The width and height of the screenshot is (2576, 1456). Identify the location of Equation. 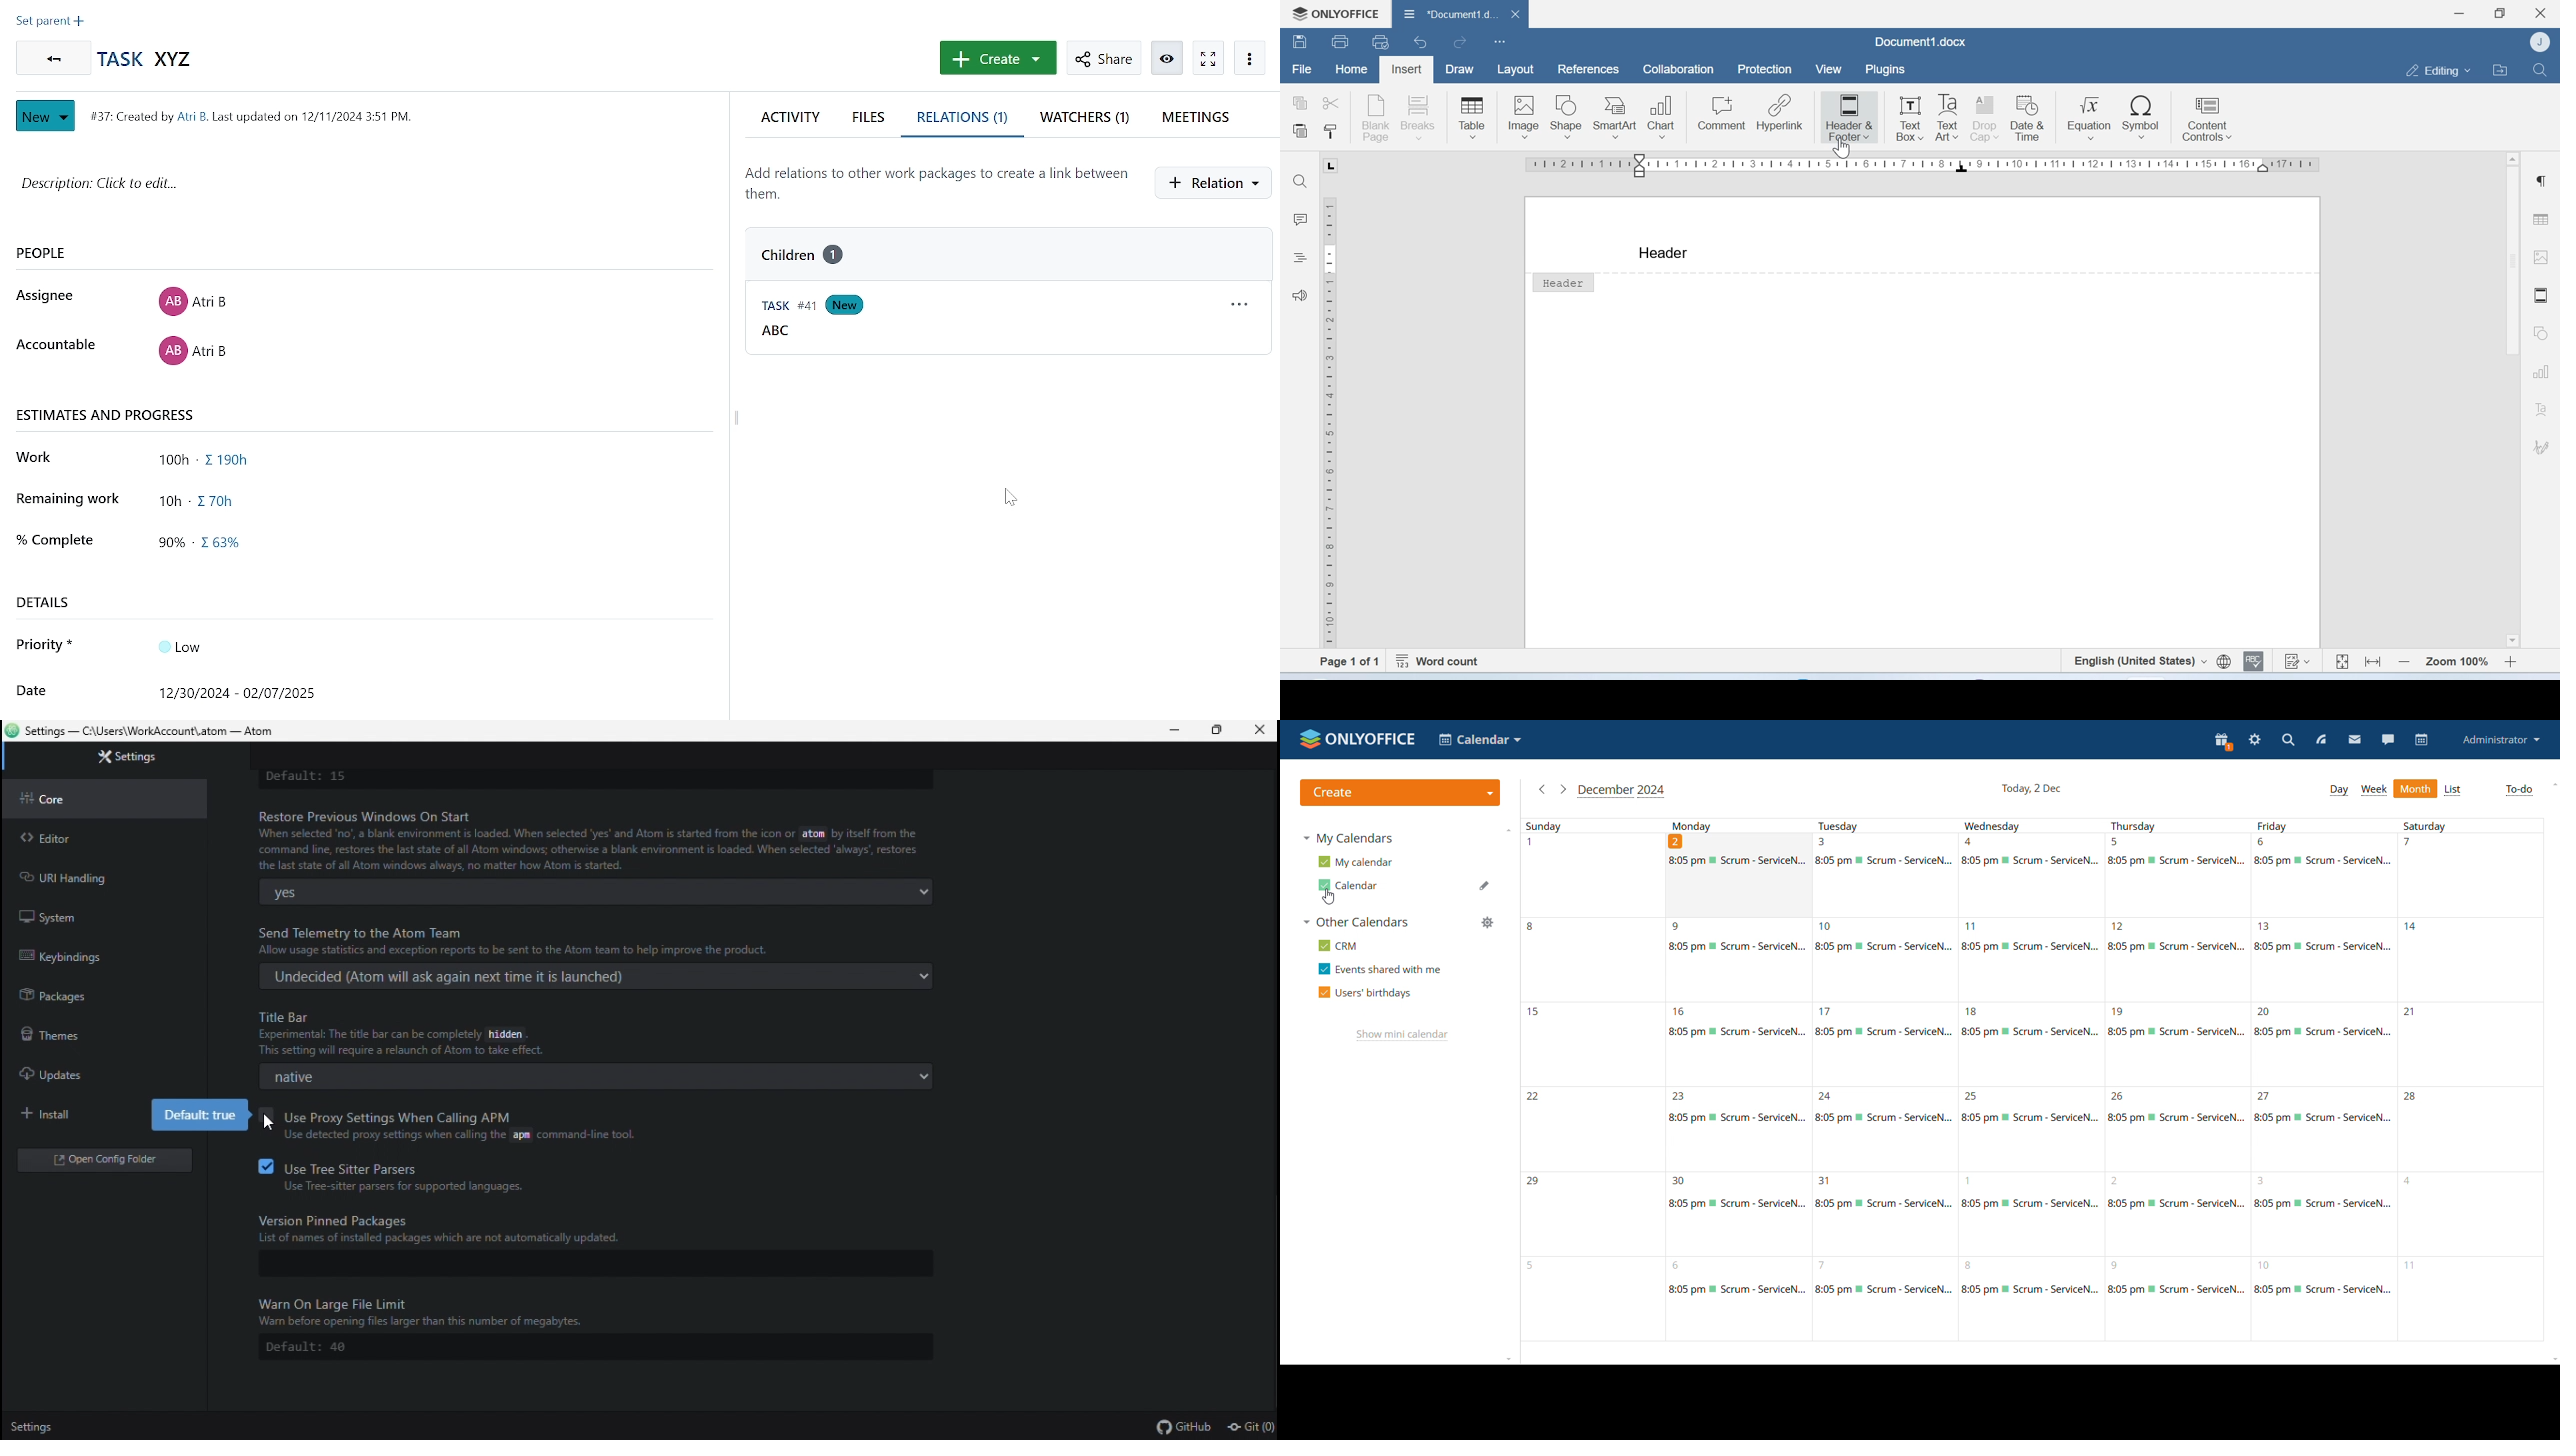
(2090, 117).